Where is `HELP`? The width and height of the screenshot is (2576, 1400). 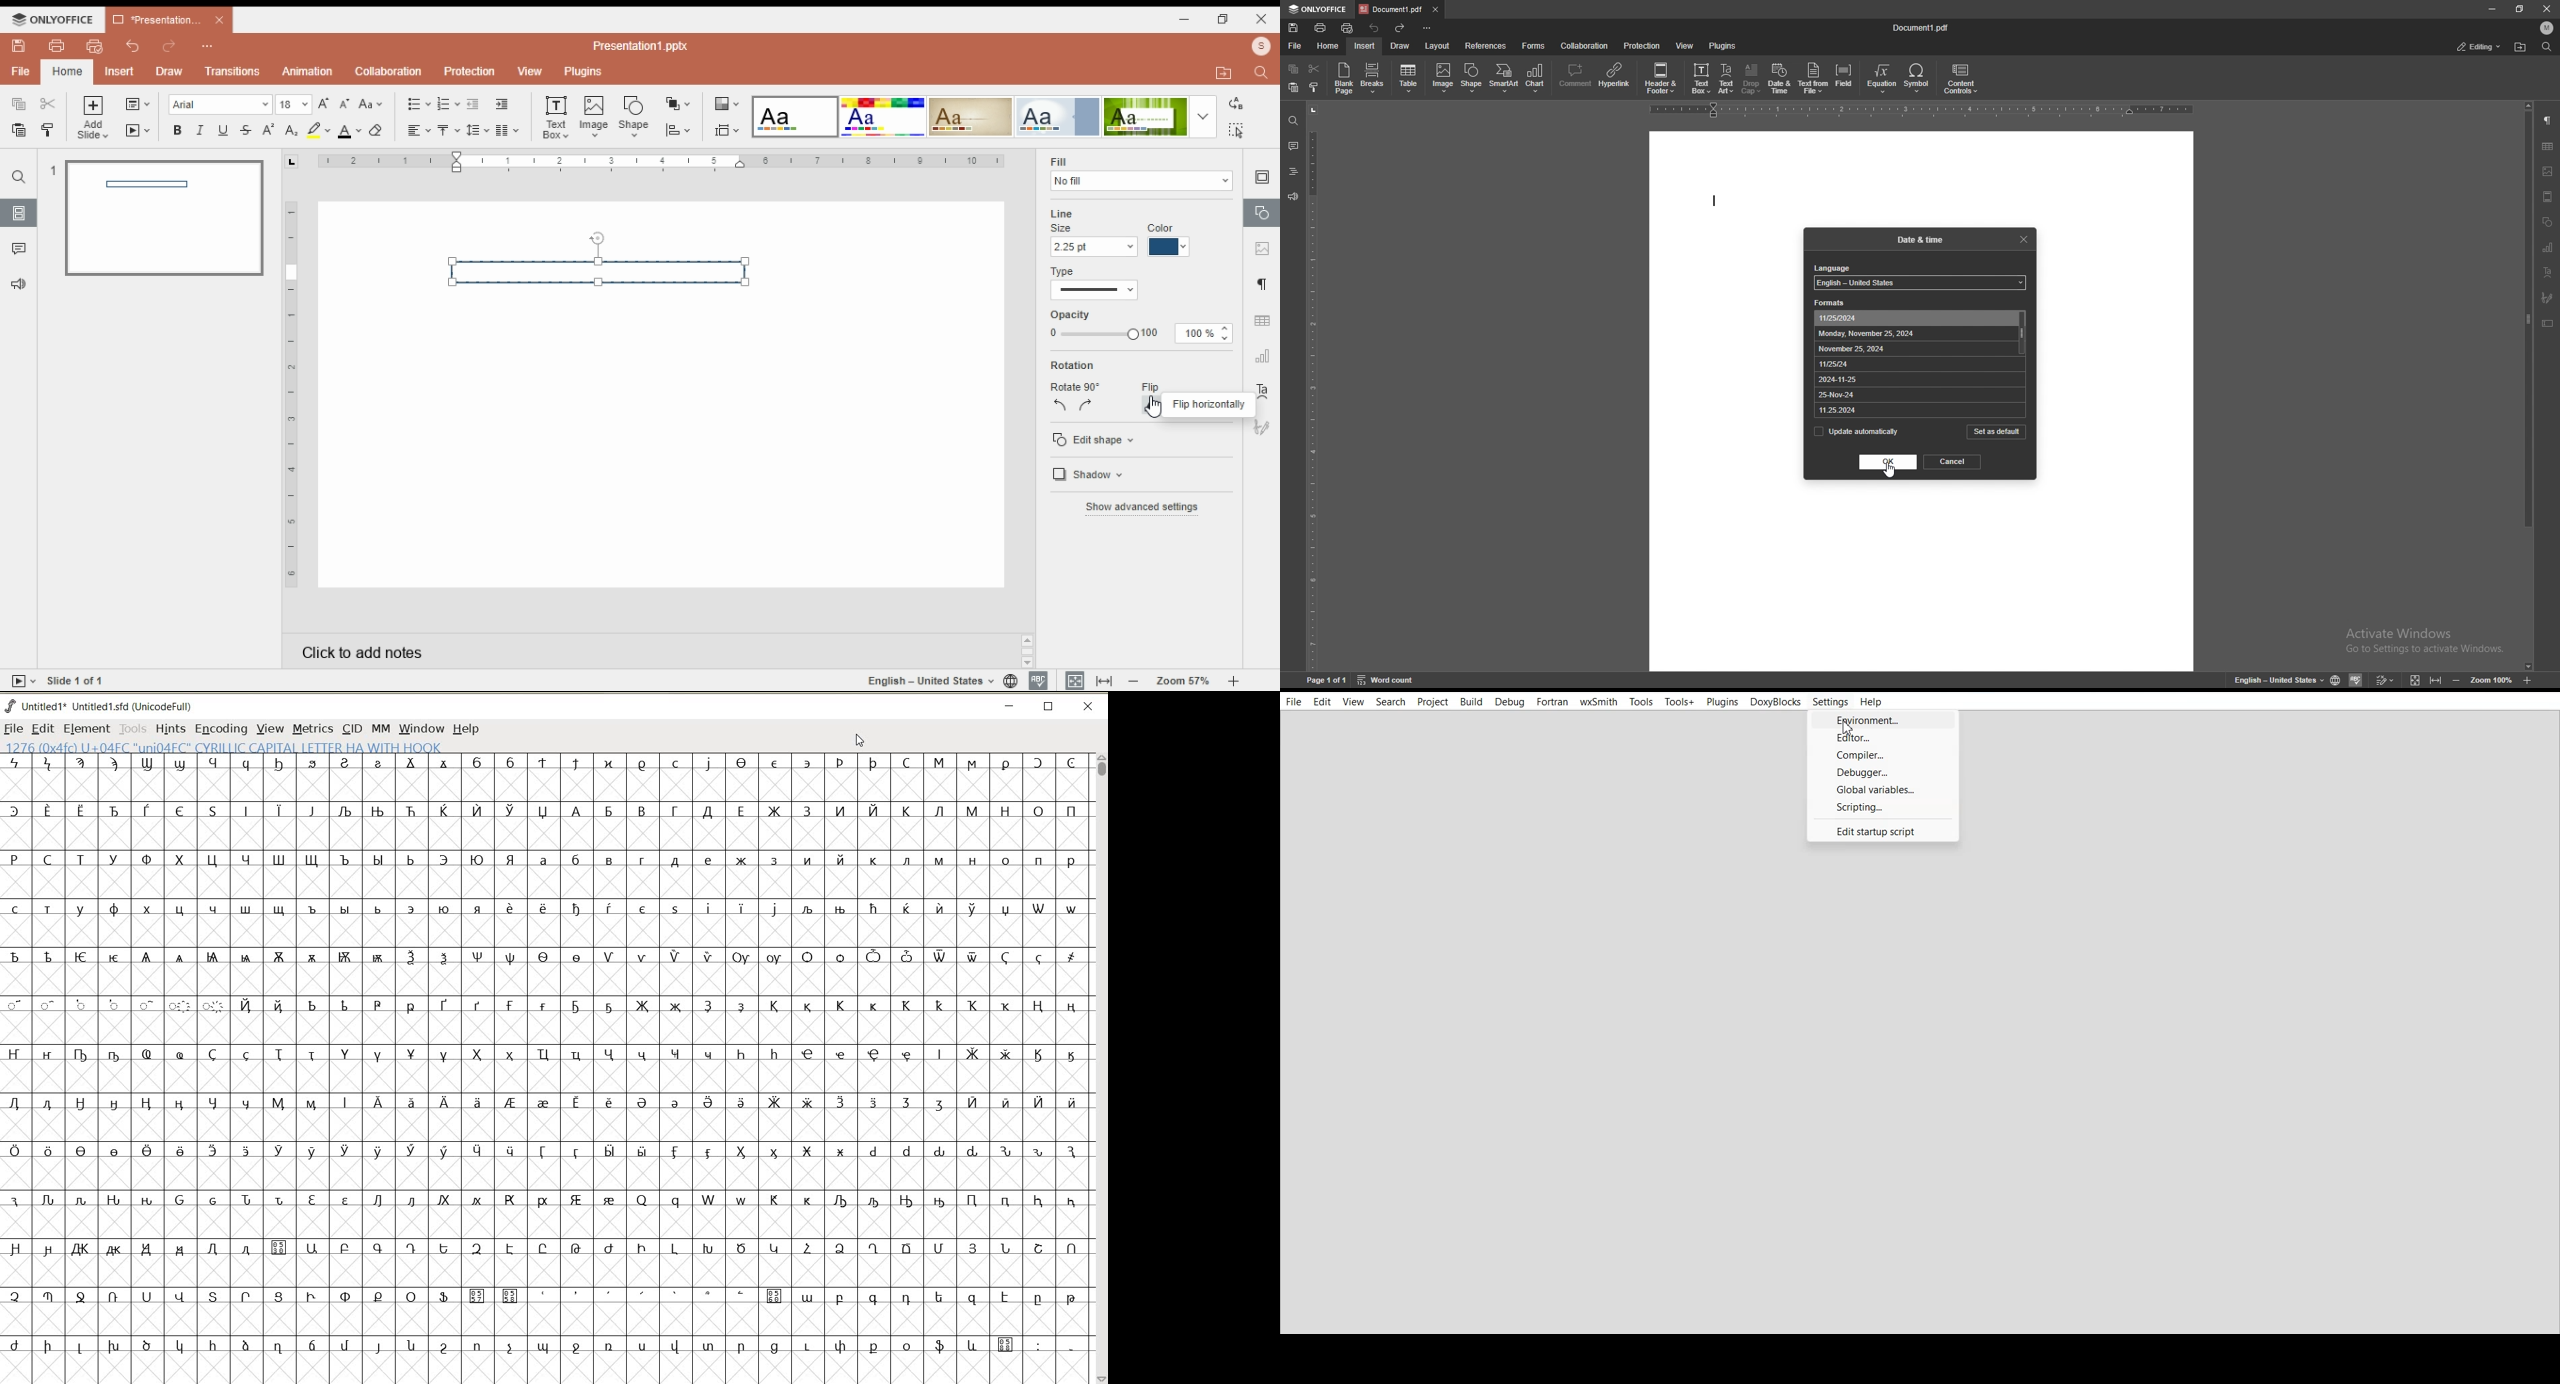
HELP is located at coordinates (468, 728).